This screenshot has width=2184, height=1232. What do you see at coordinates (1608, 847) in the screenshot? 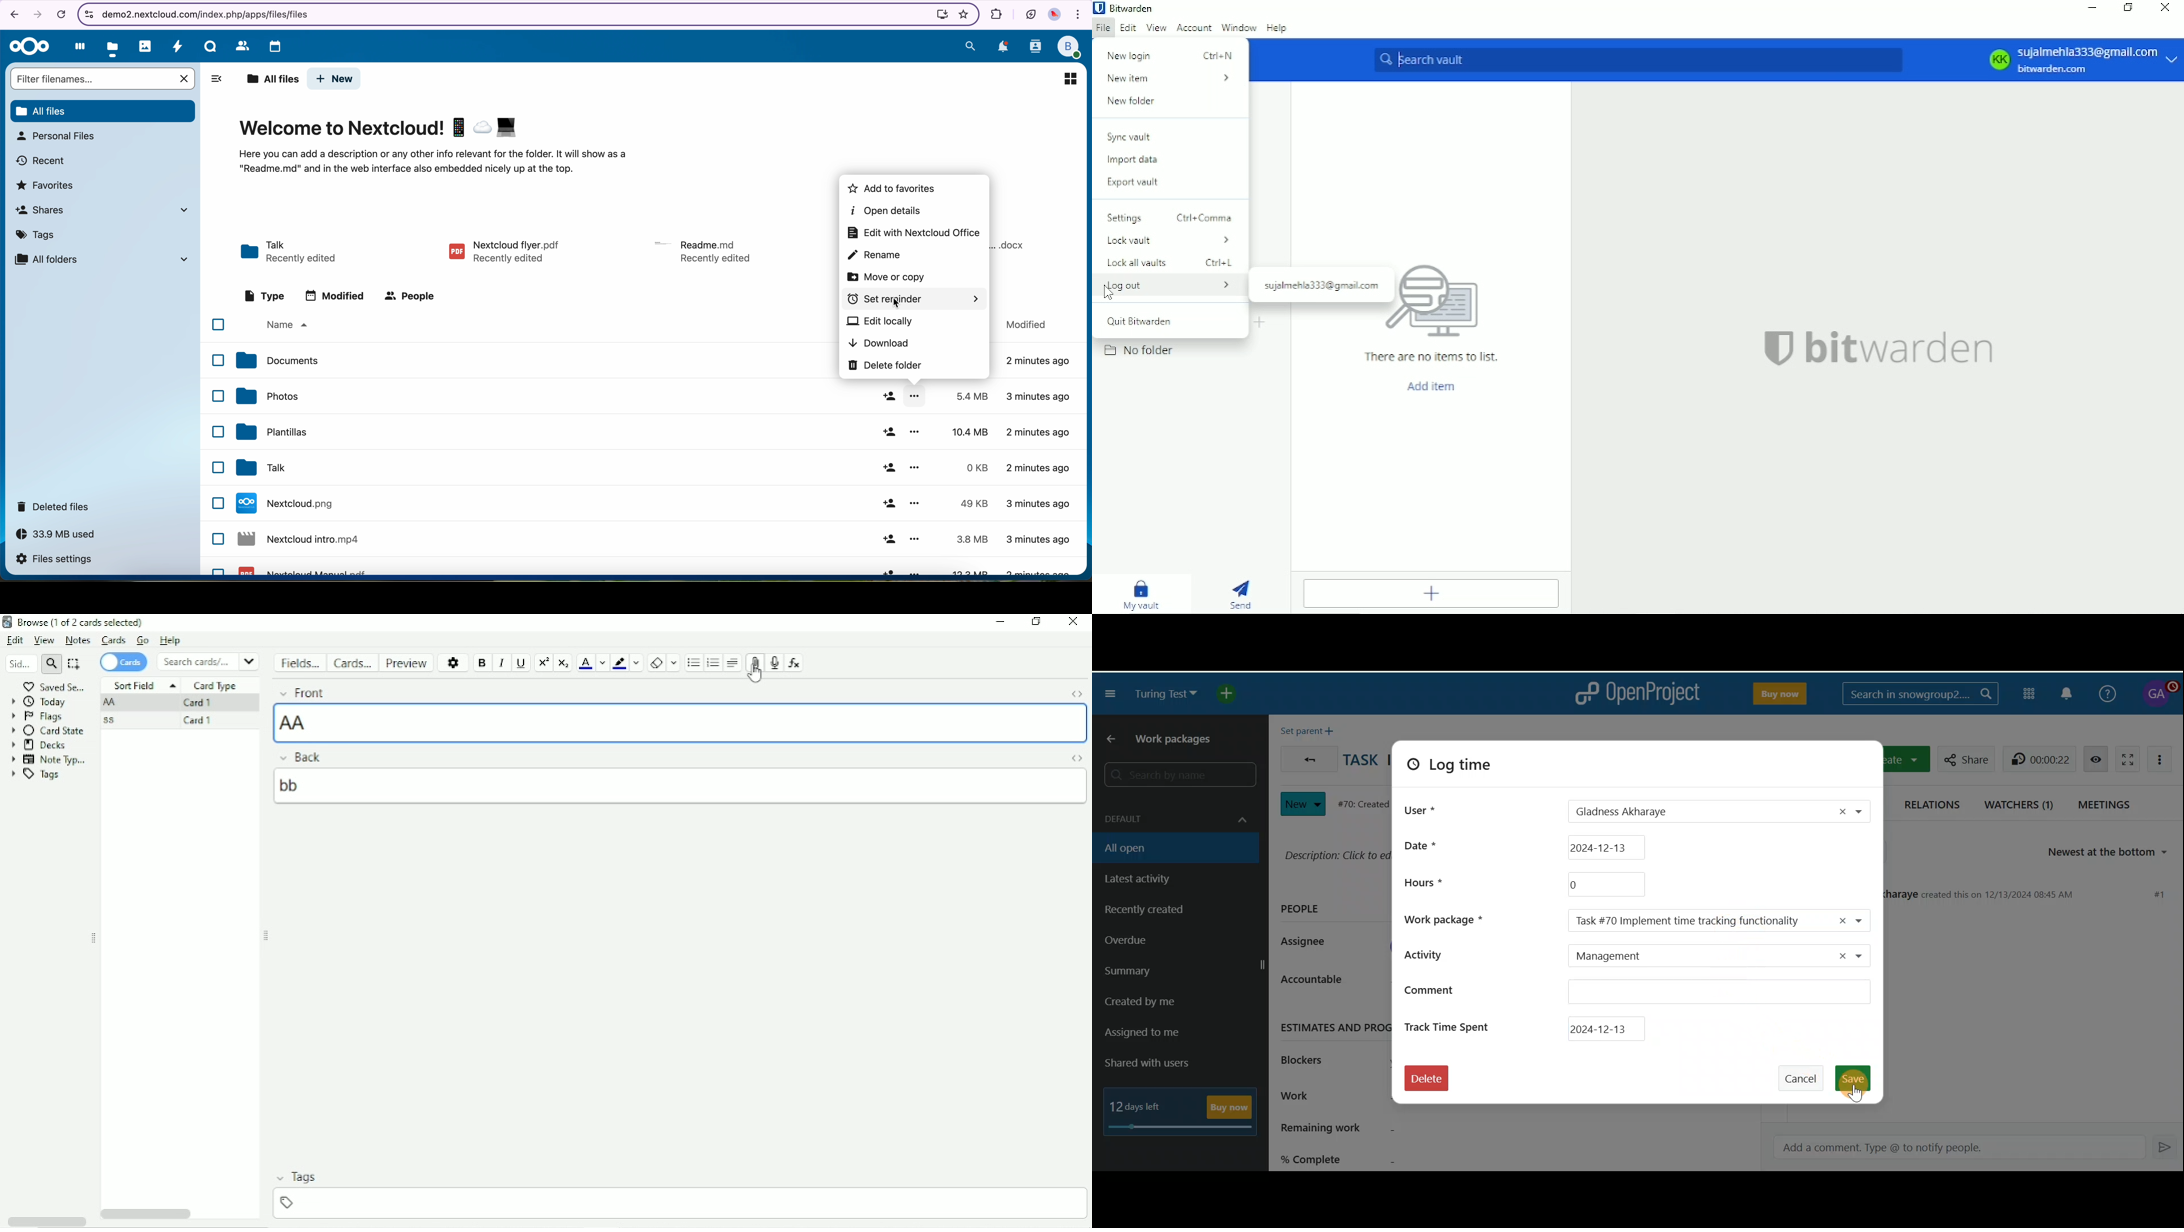
I see `2024-12-13` at bounding box center [1608, 847].